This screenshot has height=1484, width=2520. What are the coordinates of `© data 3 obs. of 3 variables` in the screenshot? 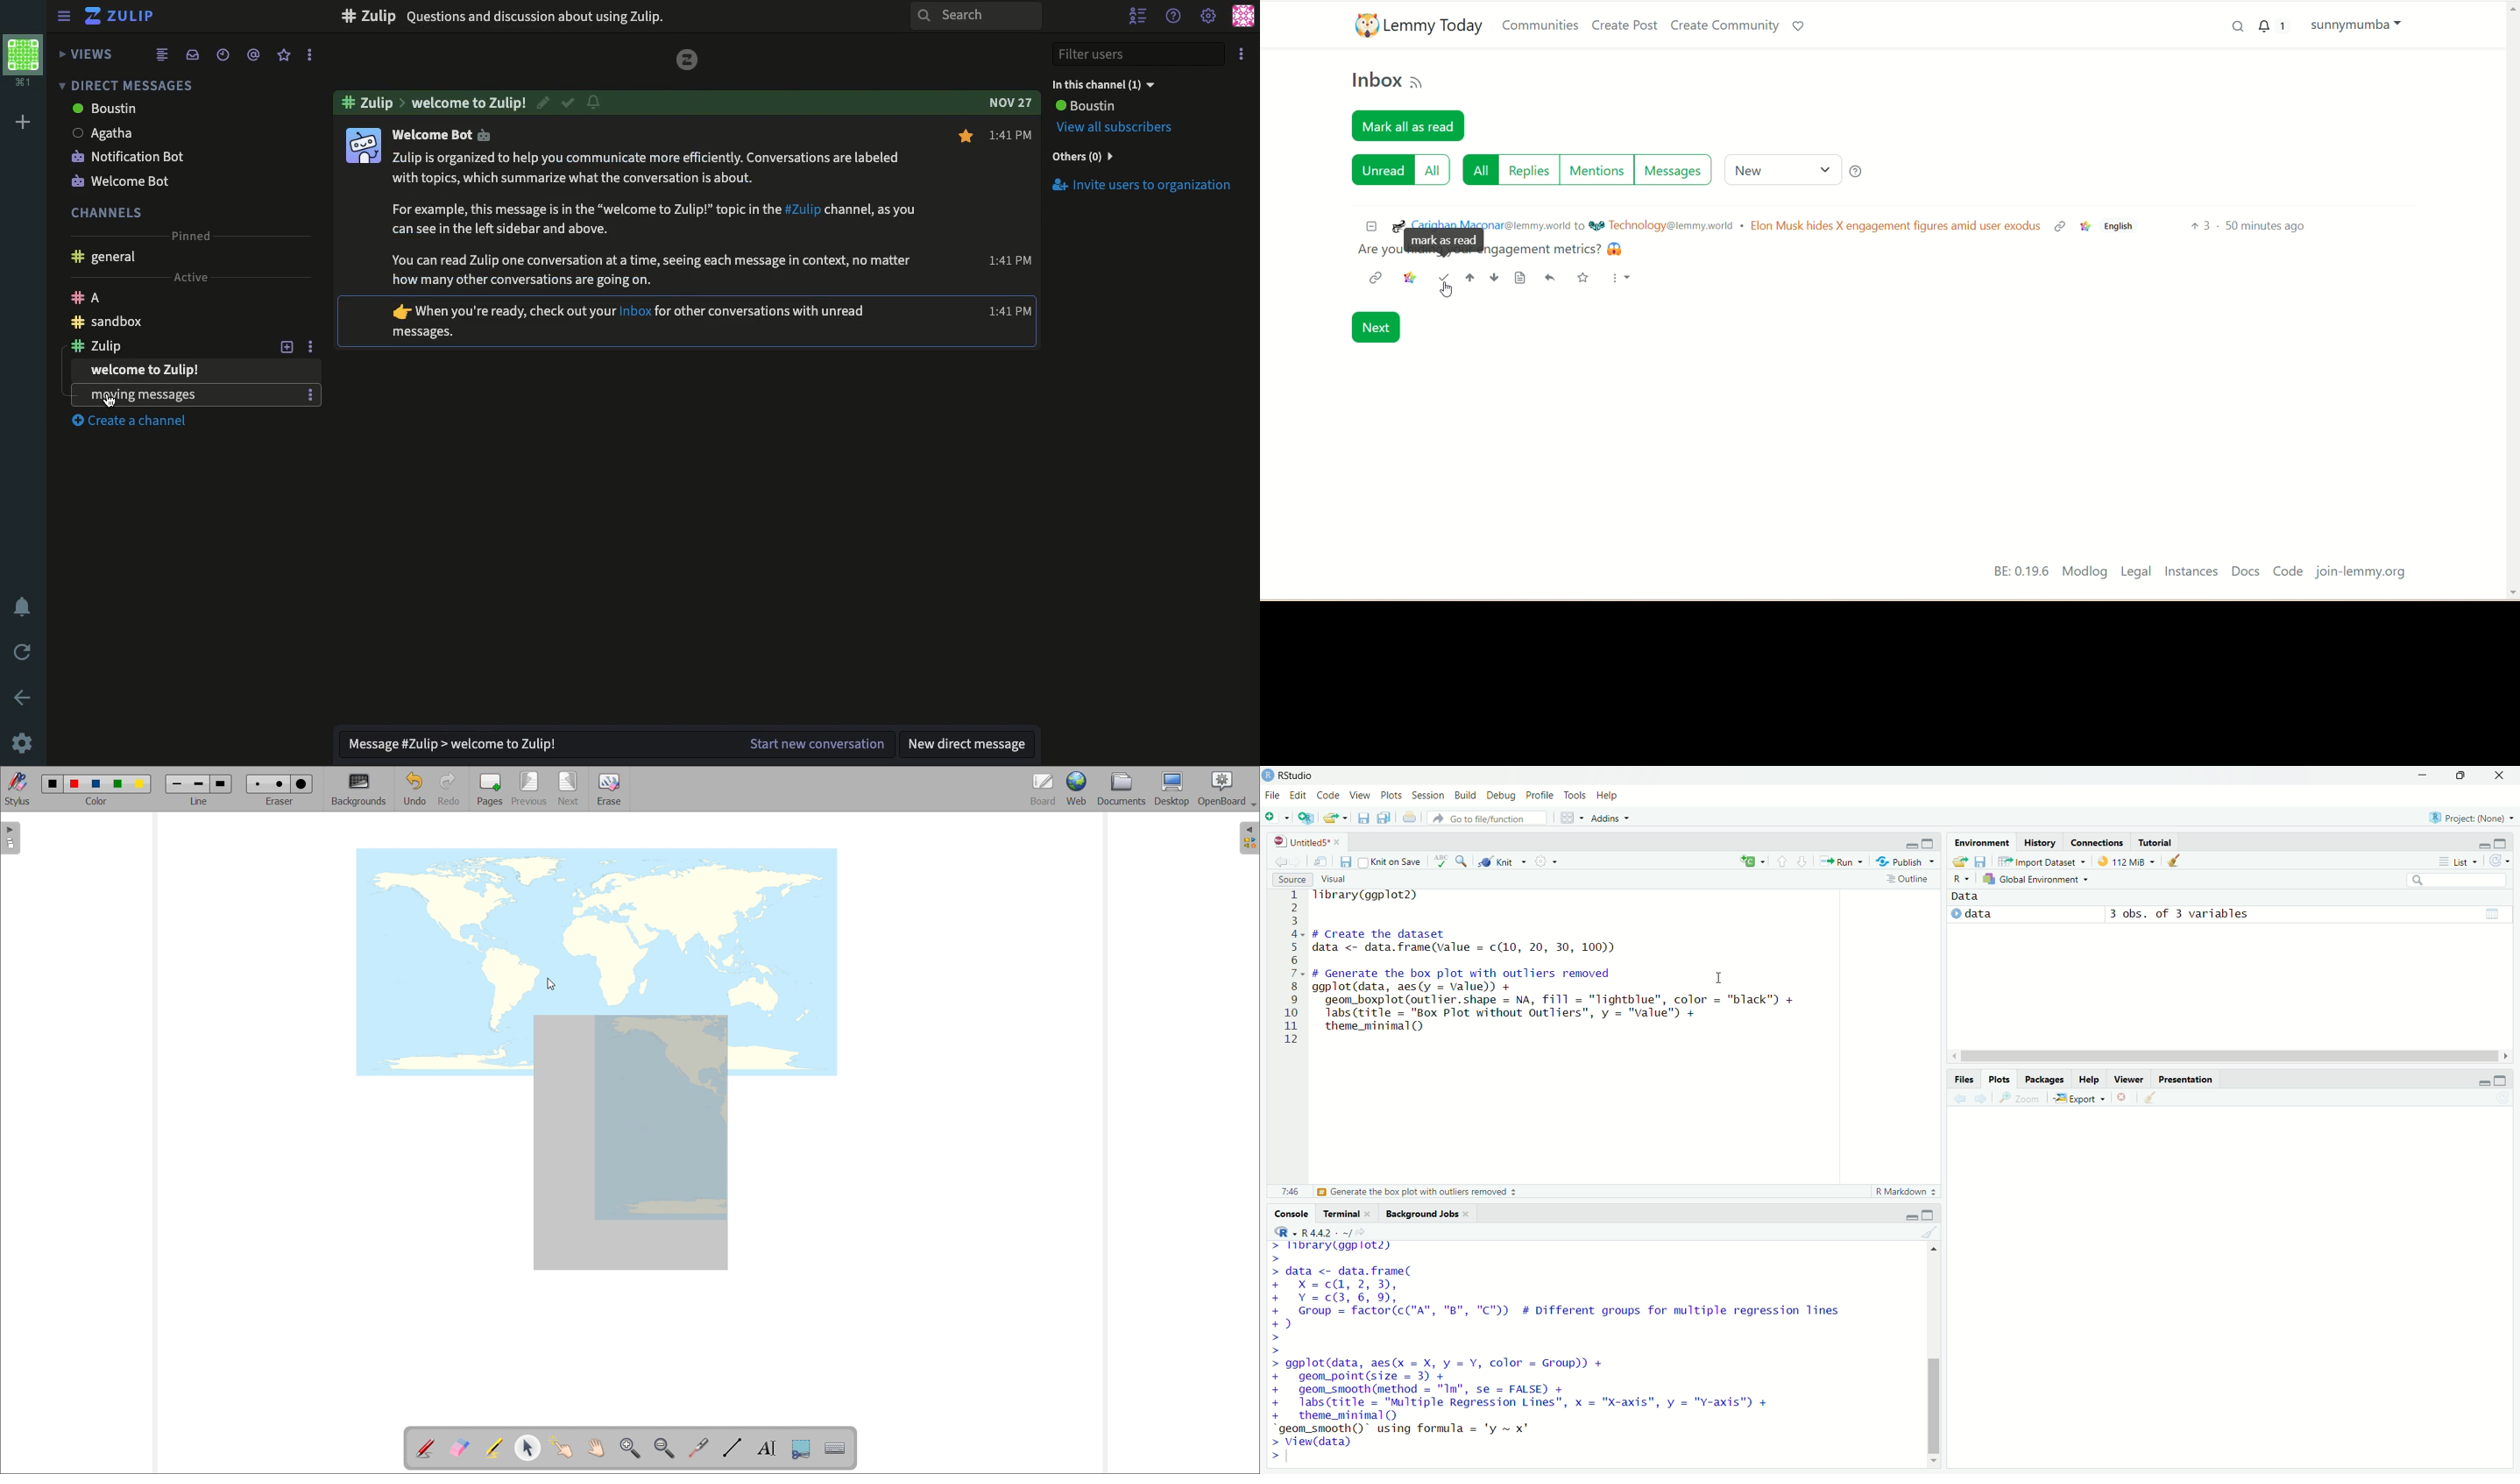 It's located at (2132, 916).